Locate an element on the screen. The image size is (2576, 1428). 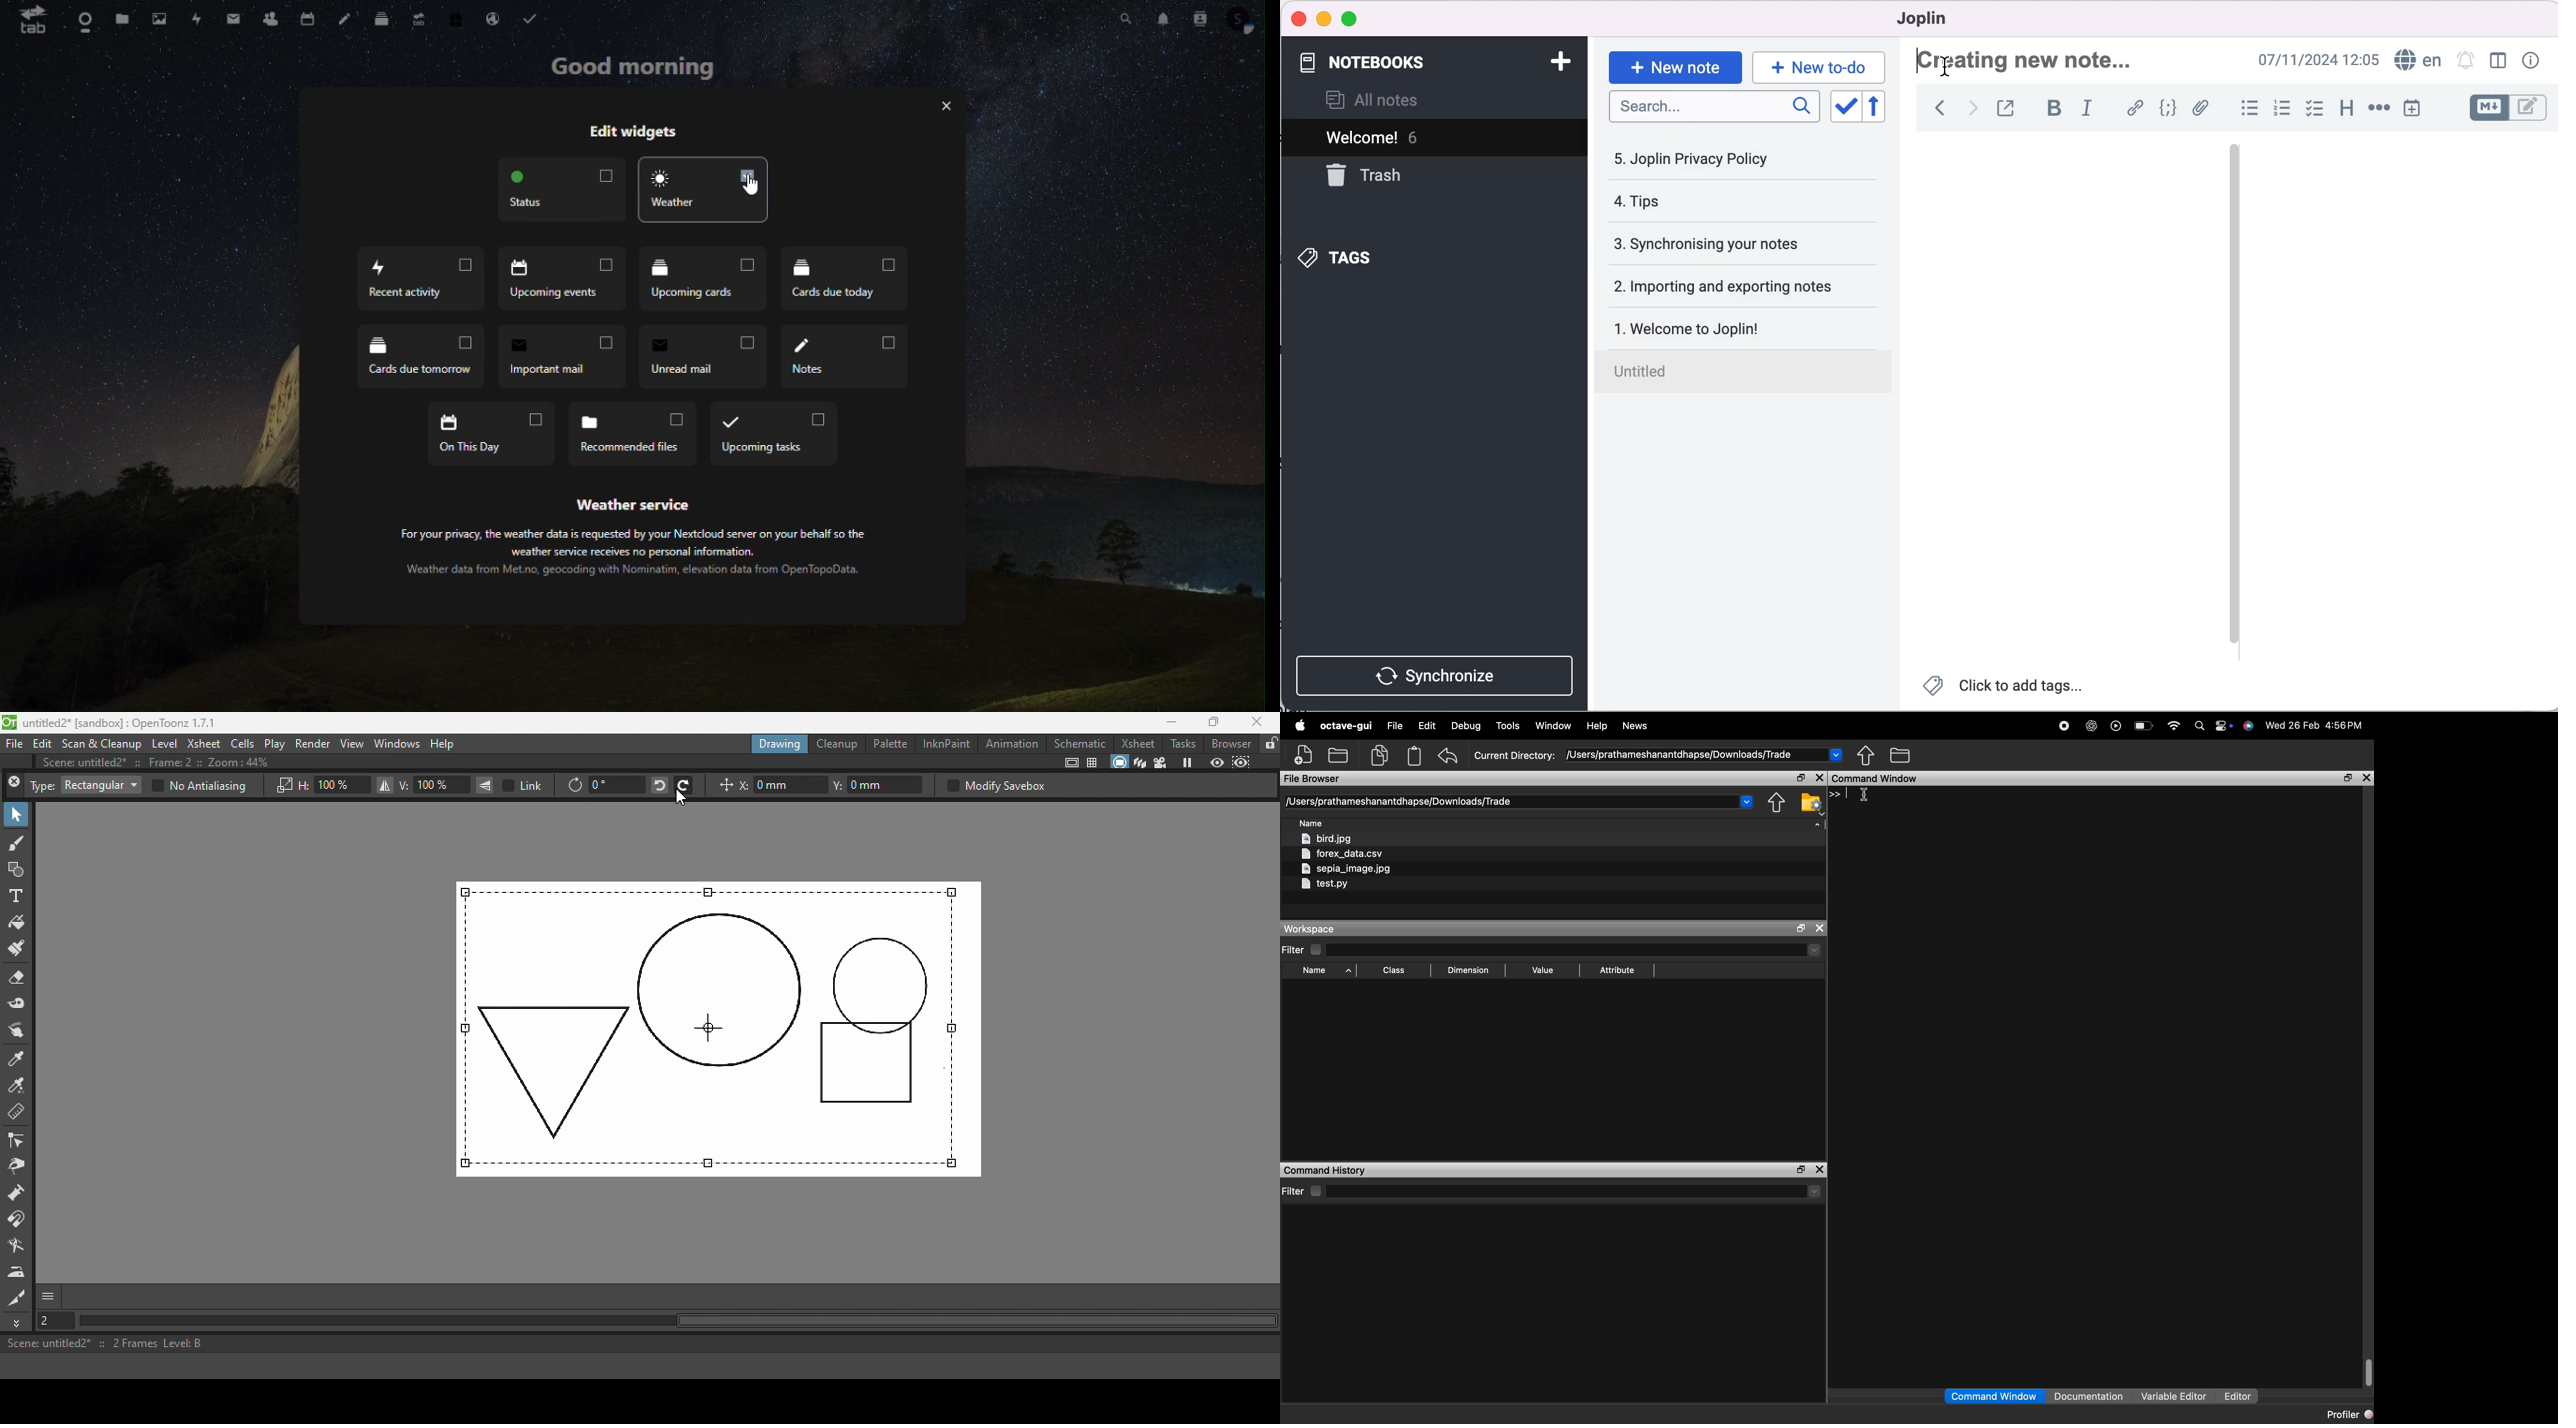
unread  mail is located at coordinates (707, 356).